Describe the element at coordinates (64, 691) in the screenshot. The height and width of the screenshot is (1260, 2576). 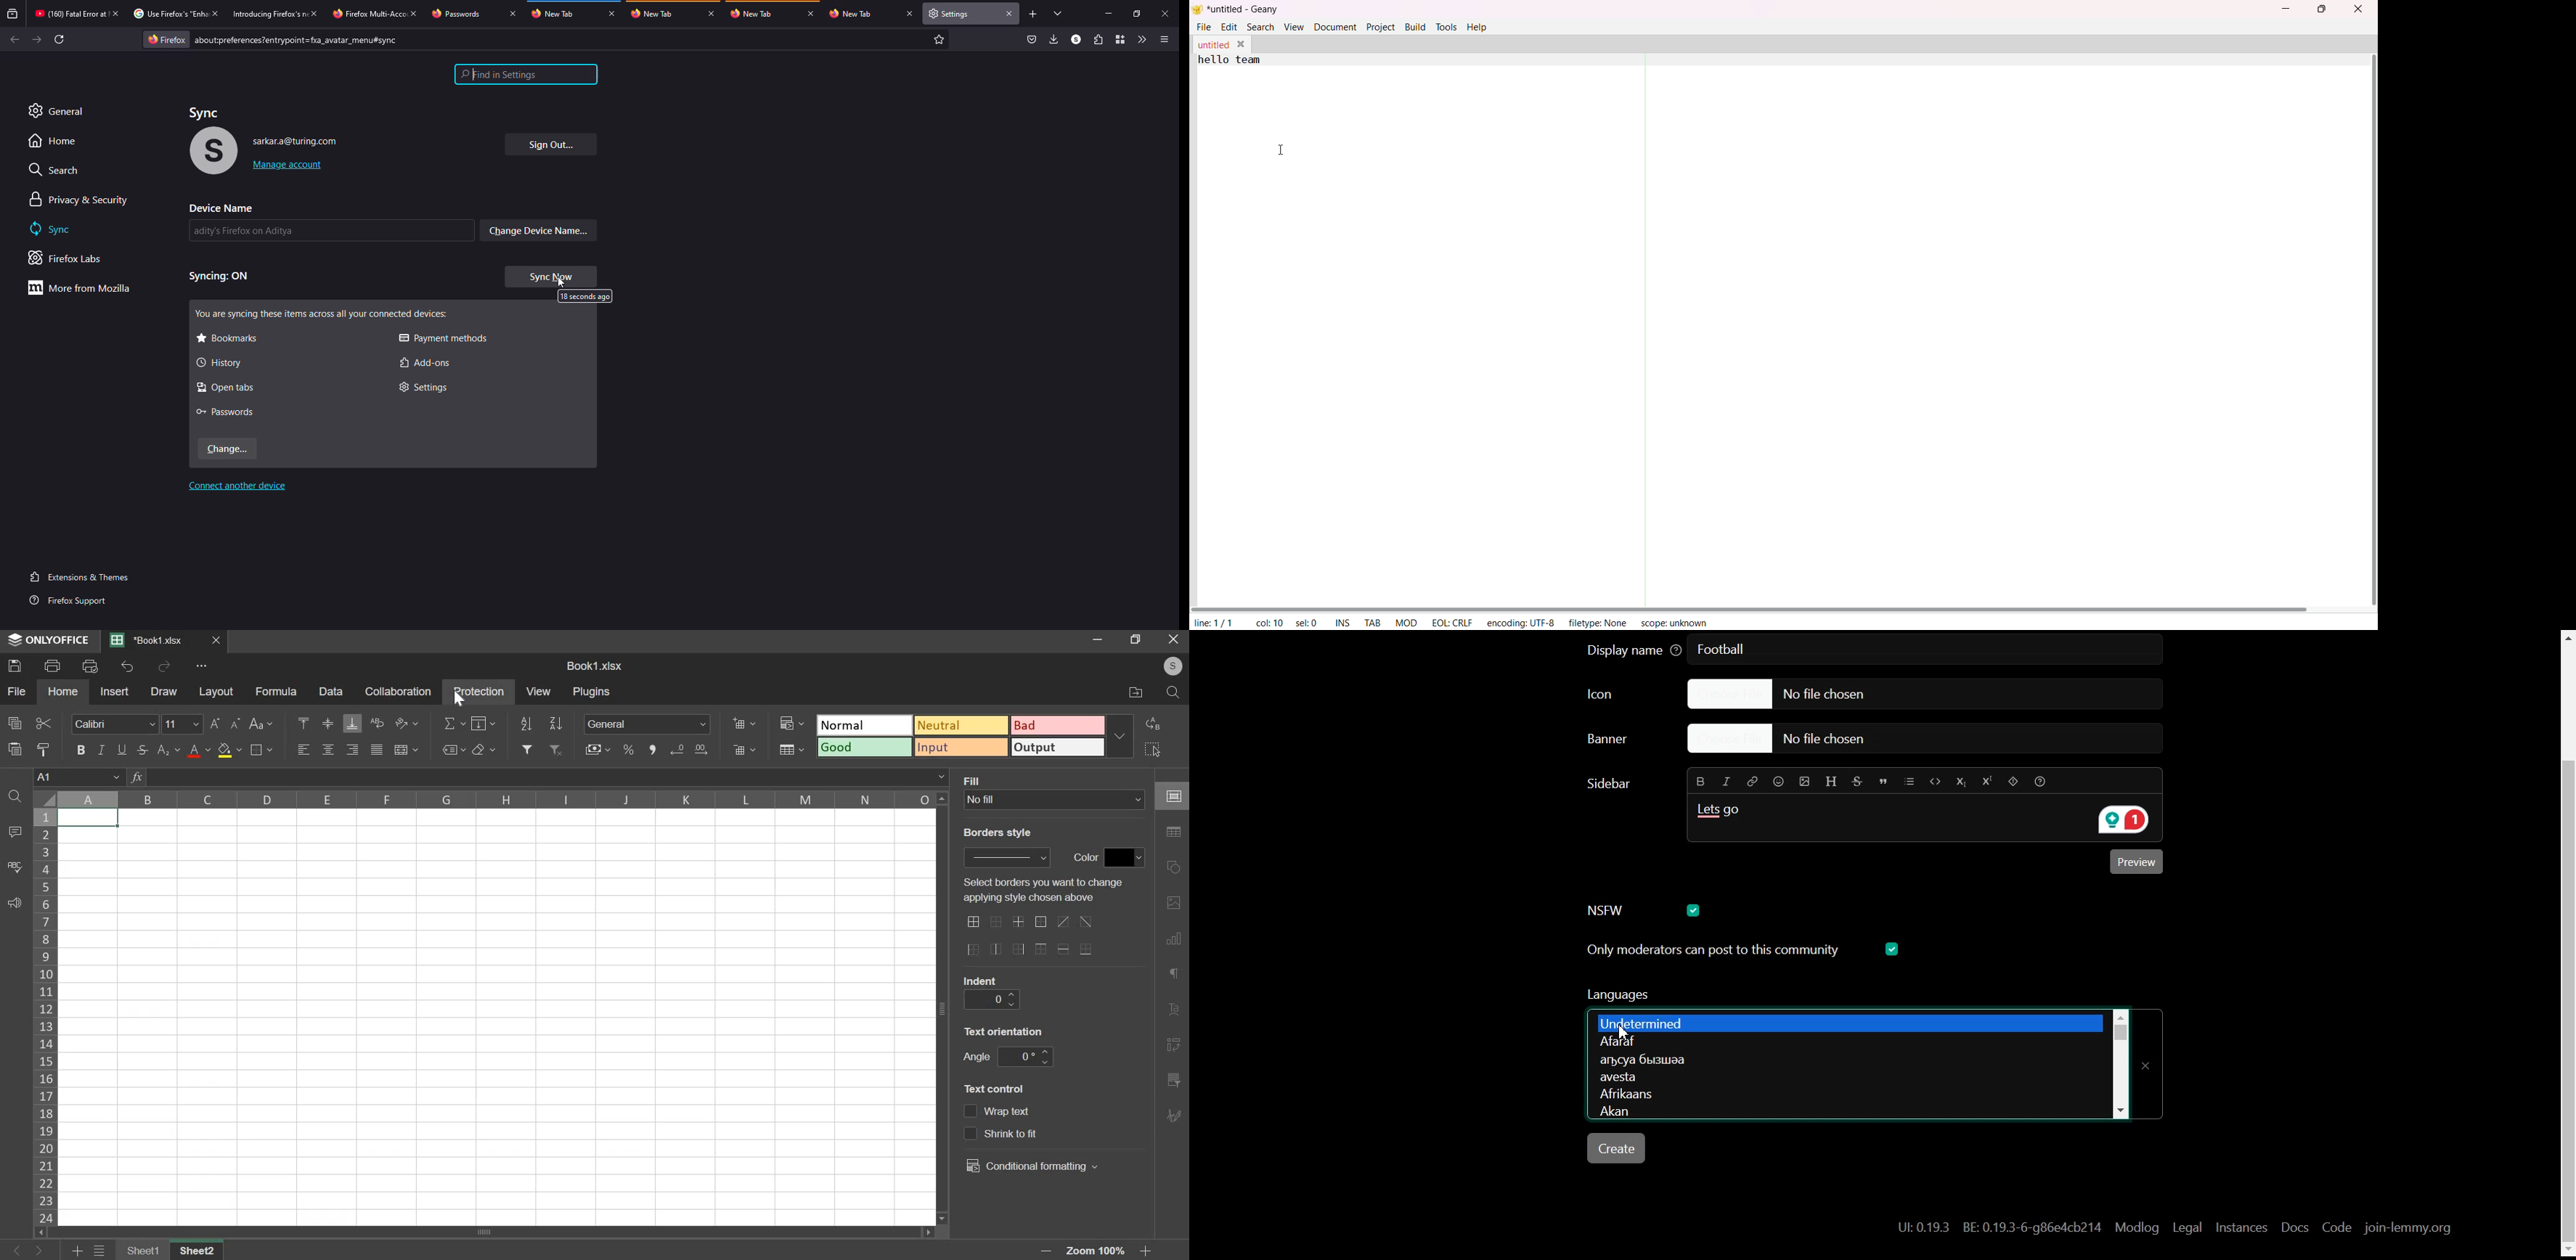
I see `home` at that location.